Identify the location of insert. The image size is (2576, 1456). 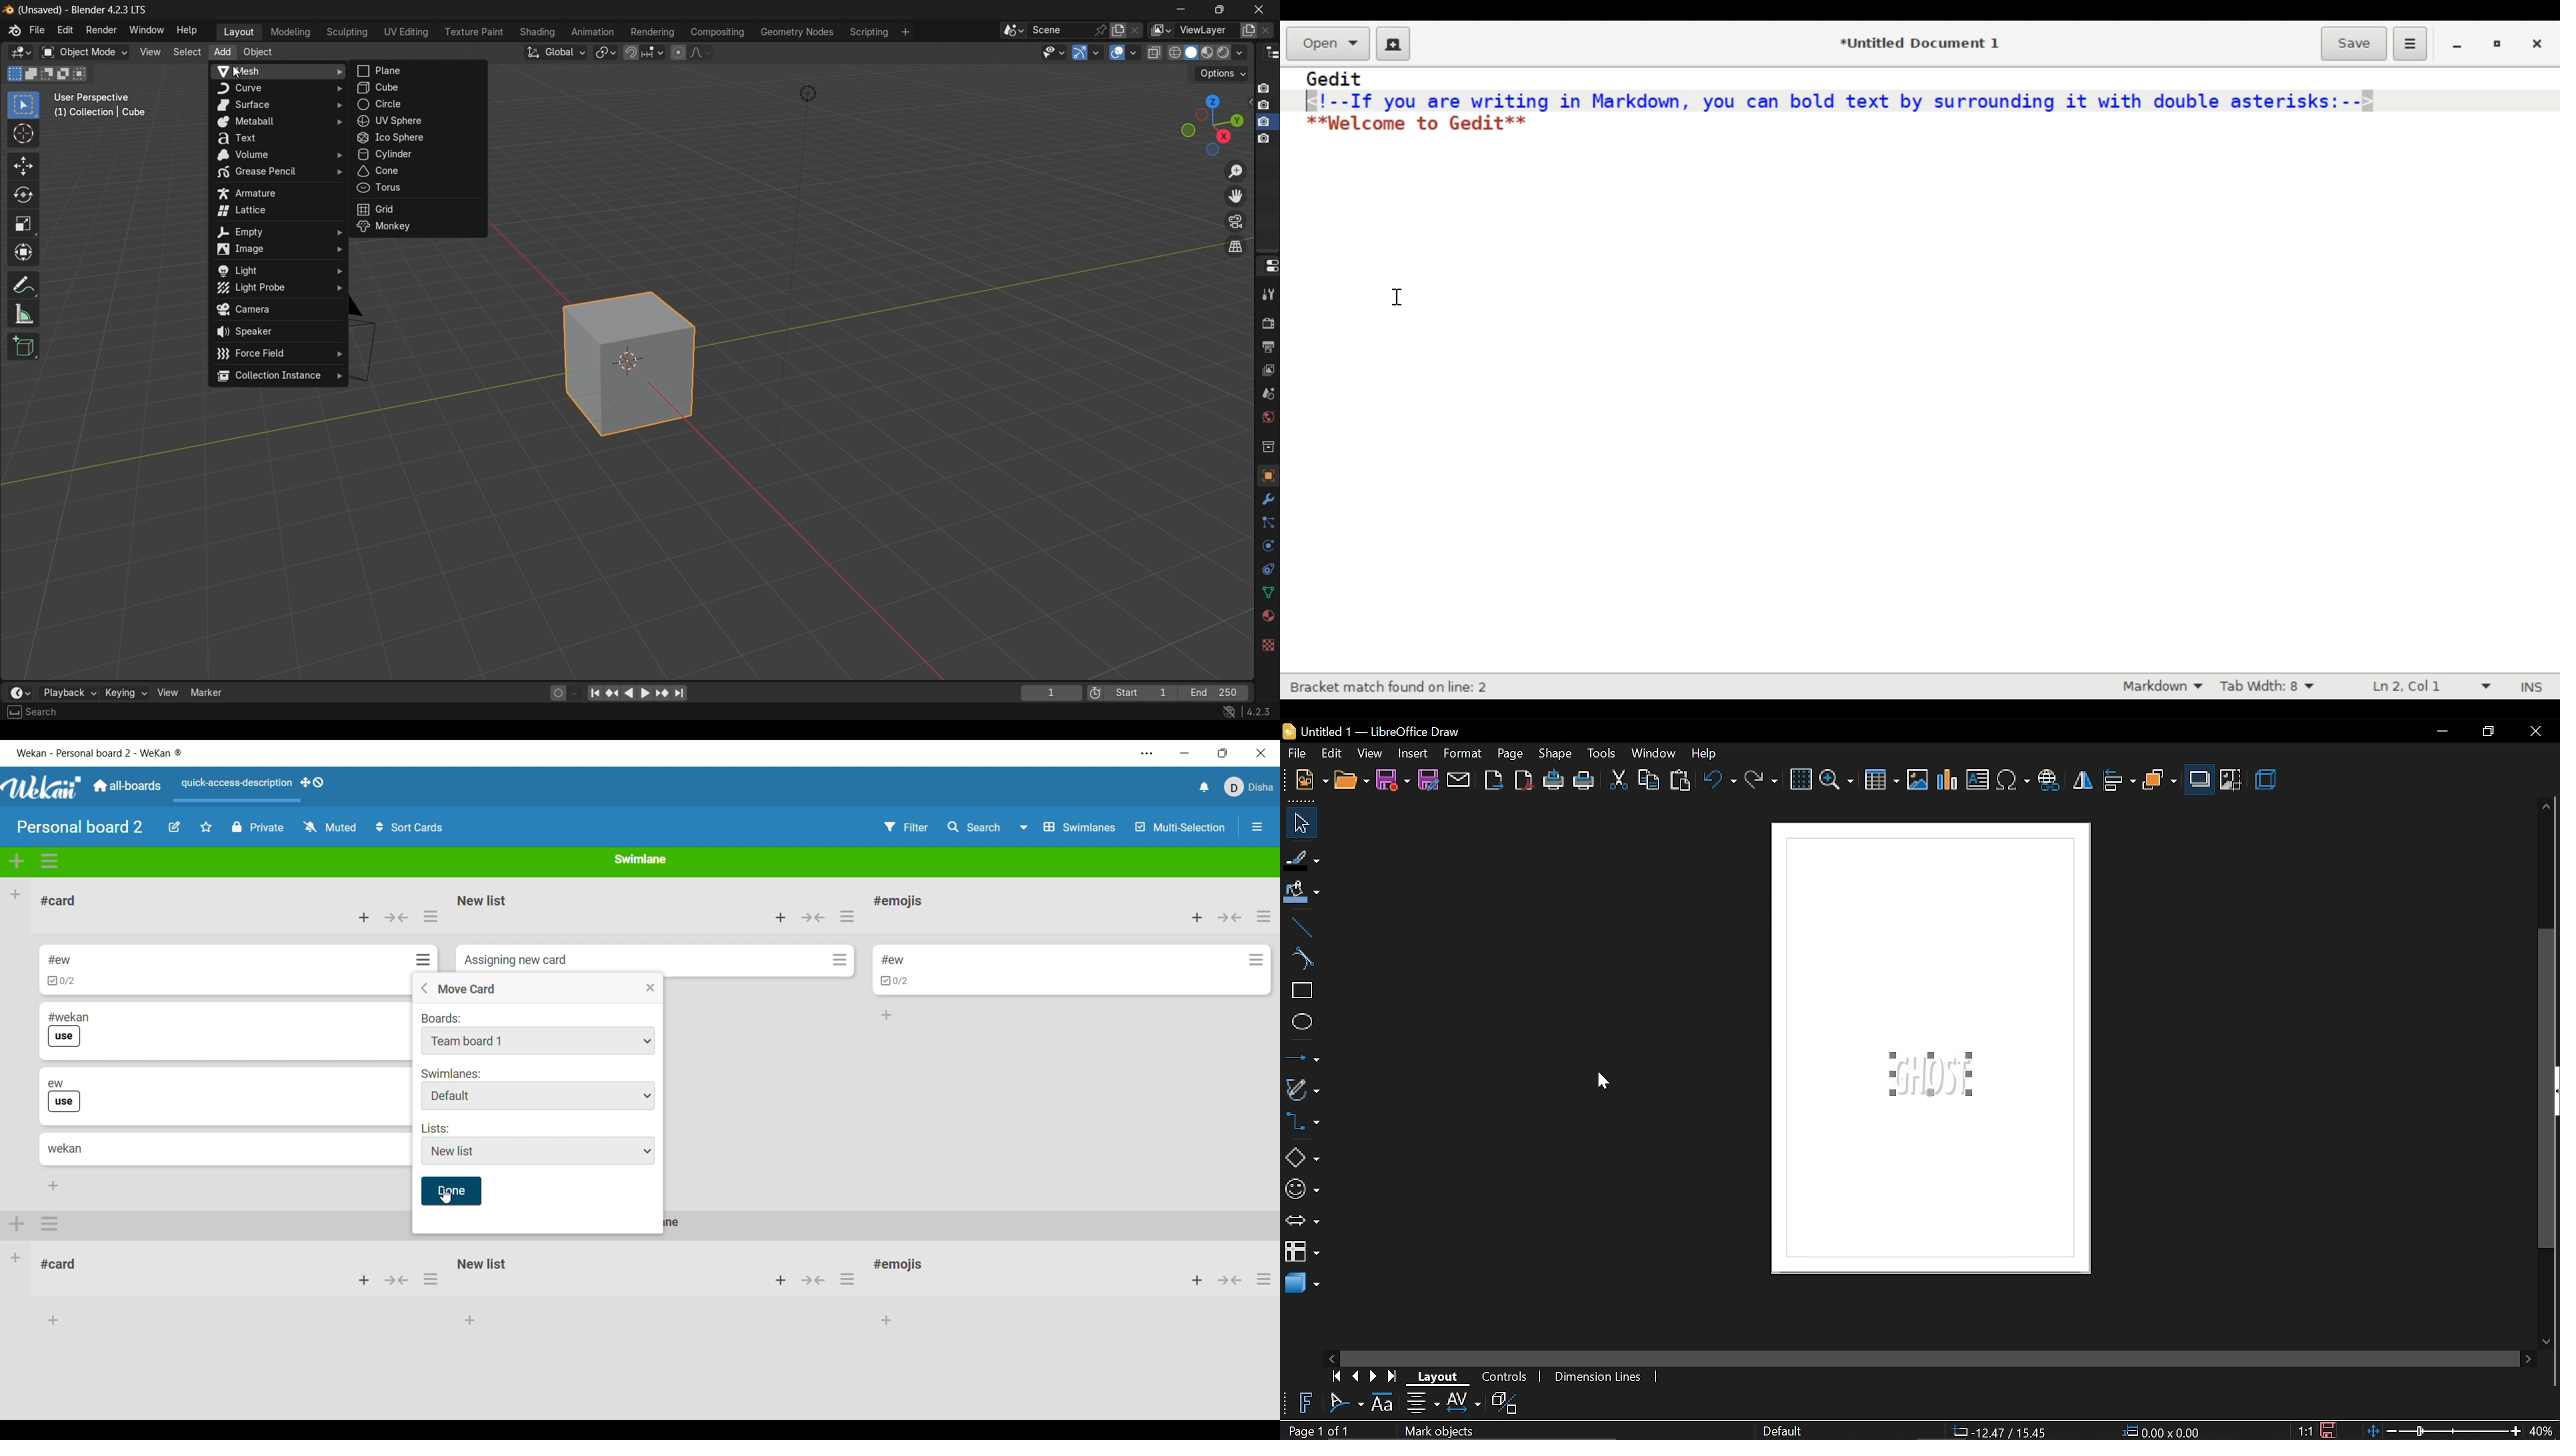
(1413, 755).